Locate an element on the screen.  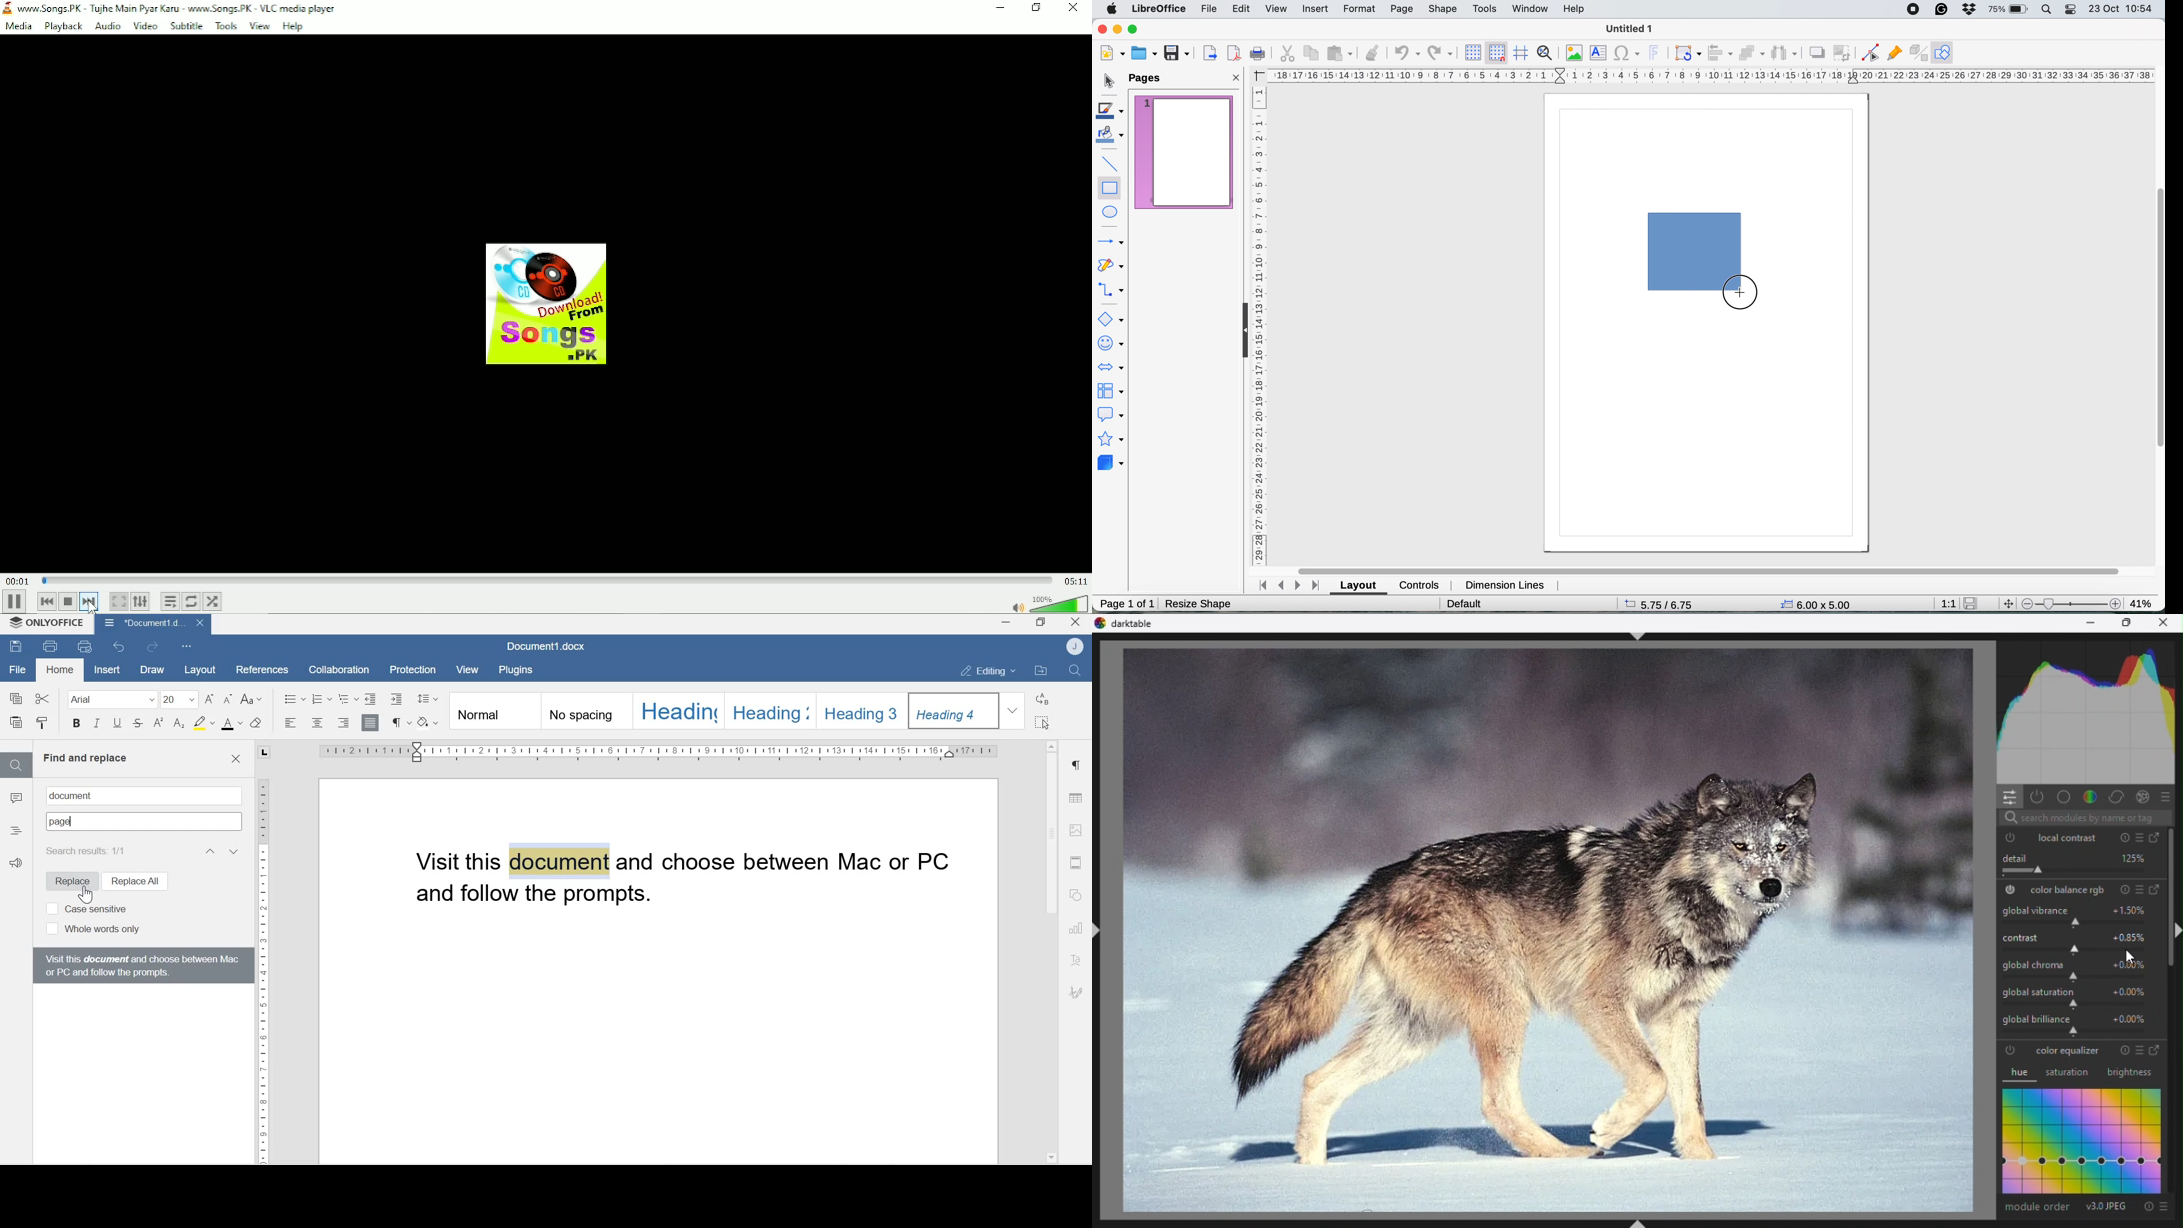
Close find is located at coordinates (235, 759).